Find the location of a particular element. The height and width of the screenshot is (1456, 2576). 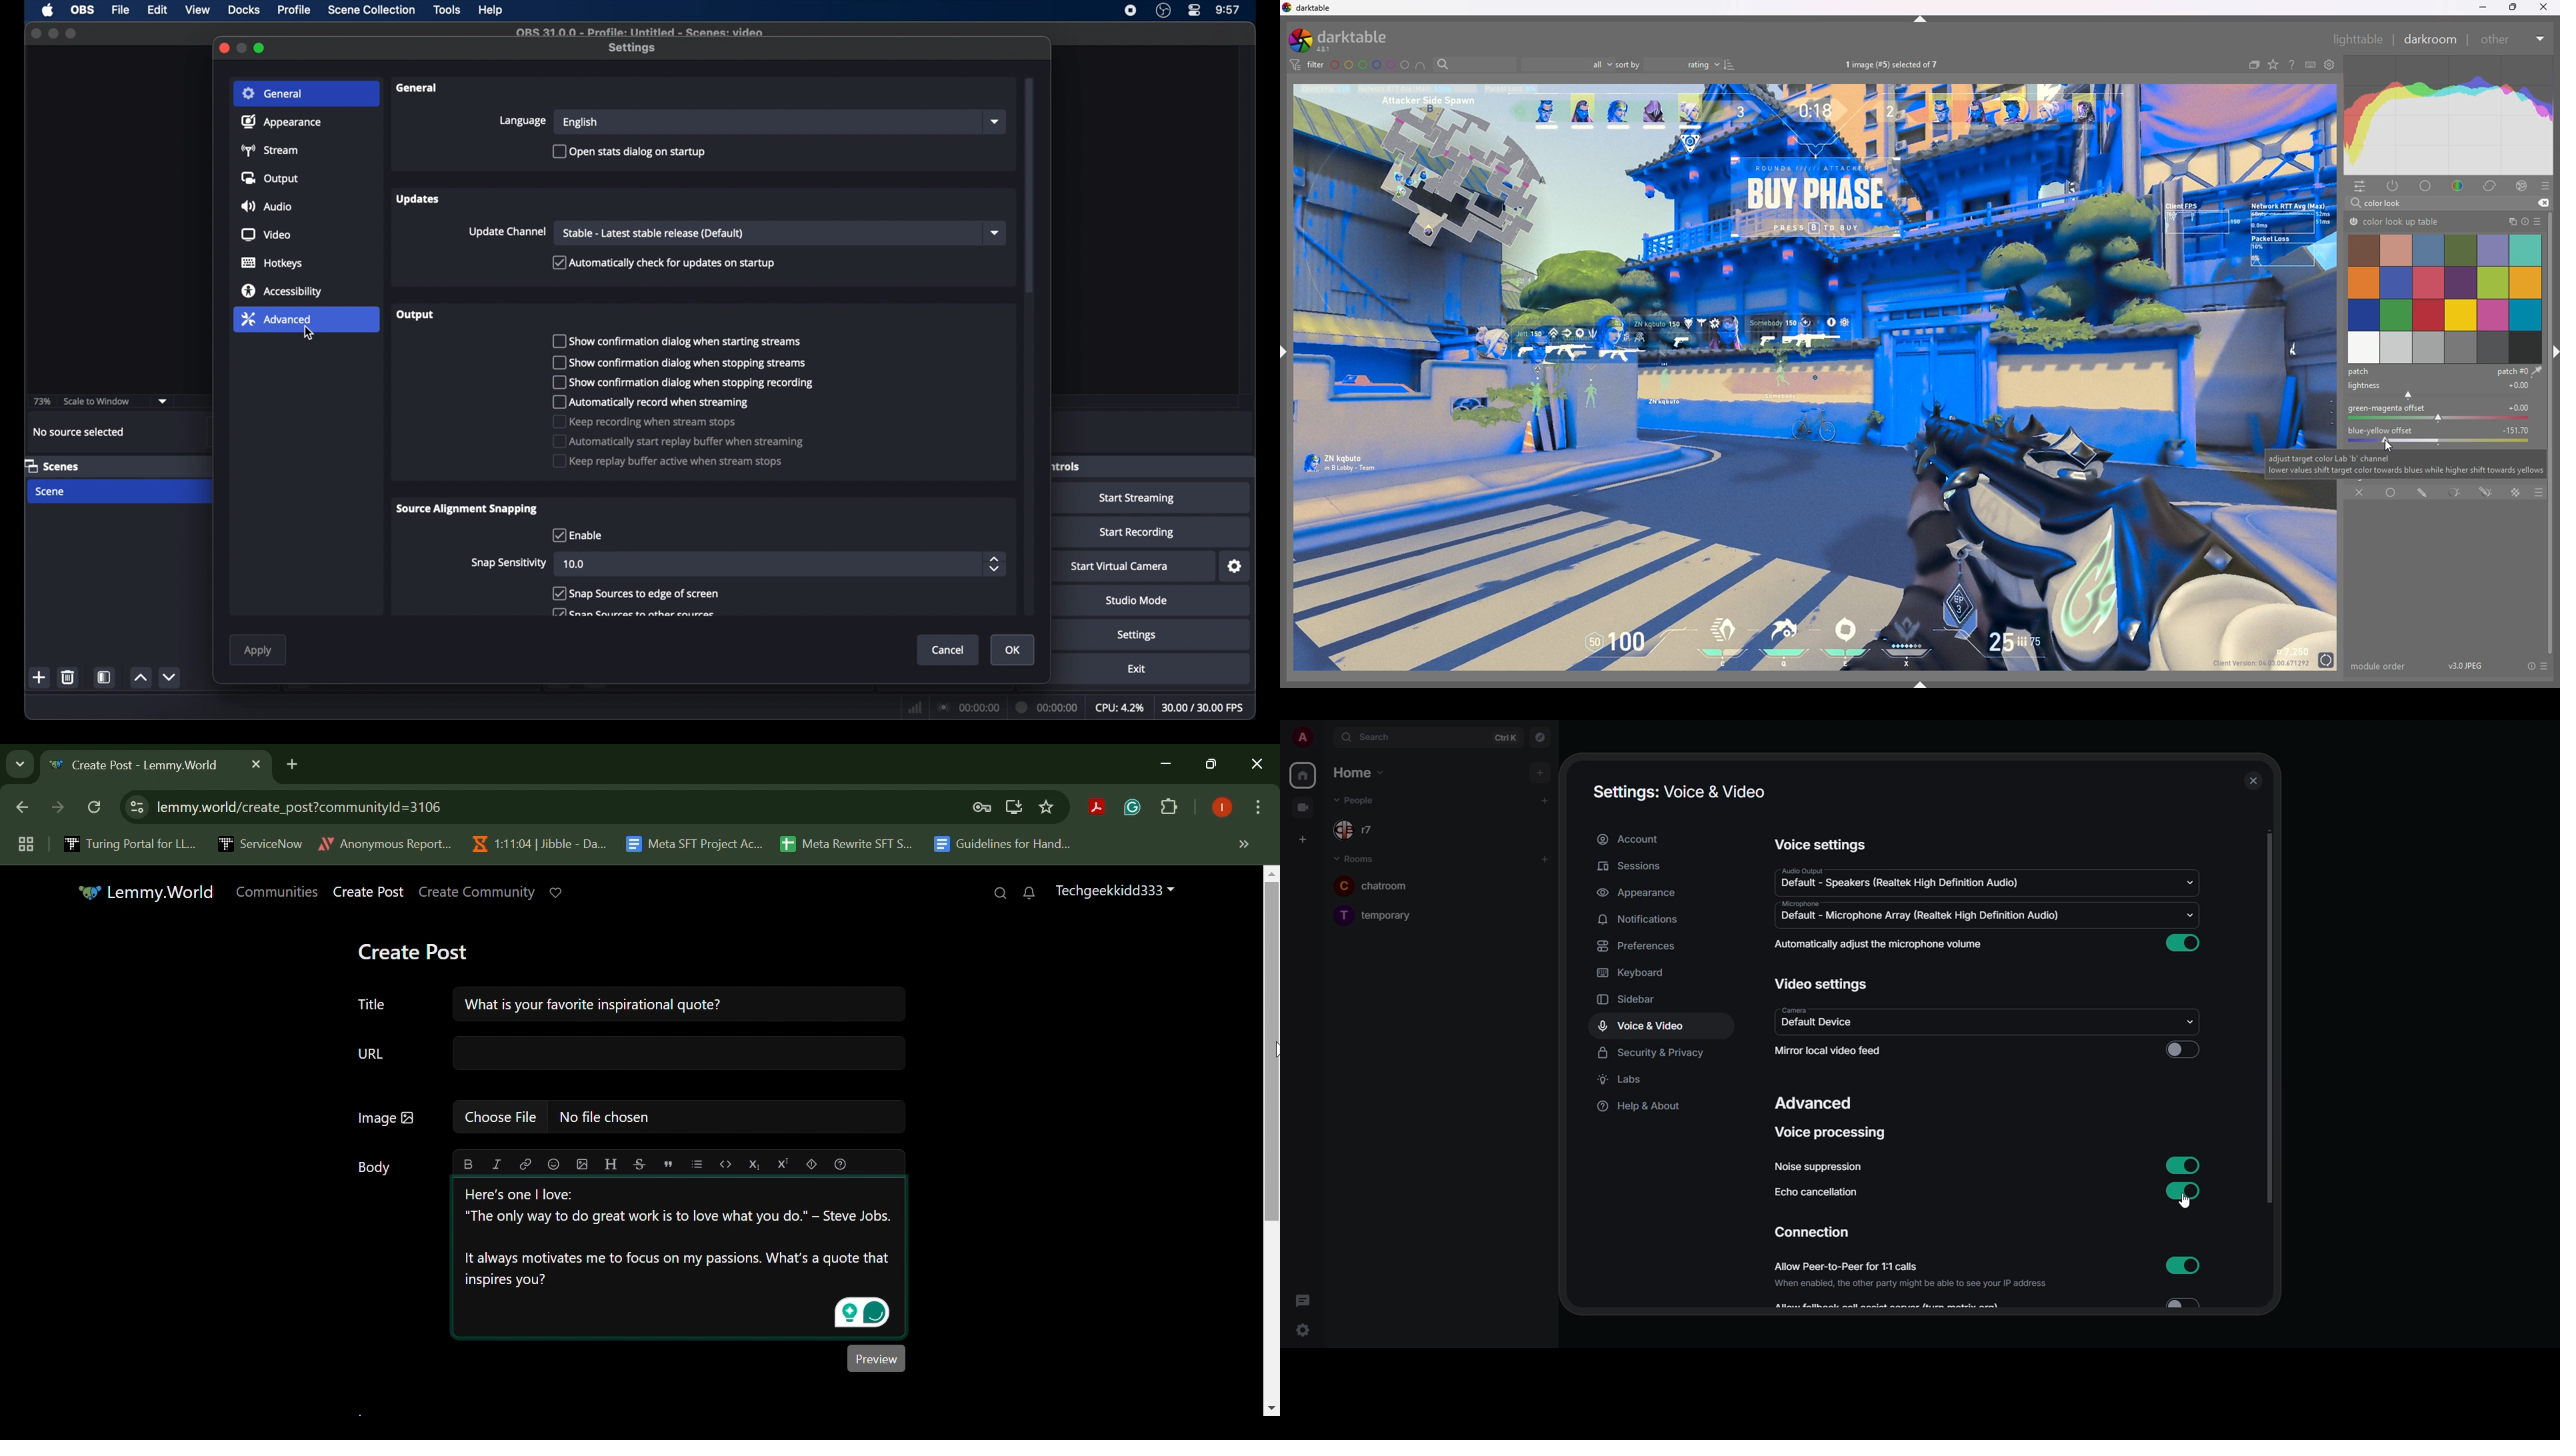

filter by images rating is located at coordinates (1567, 63).